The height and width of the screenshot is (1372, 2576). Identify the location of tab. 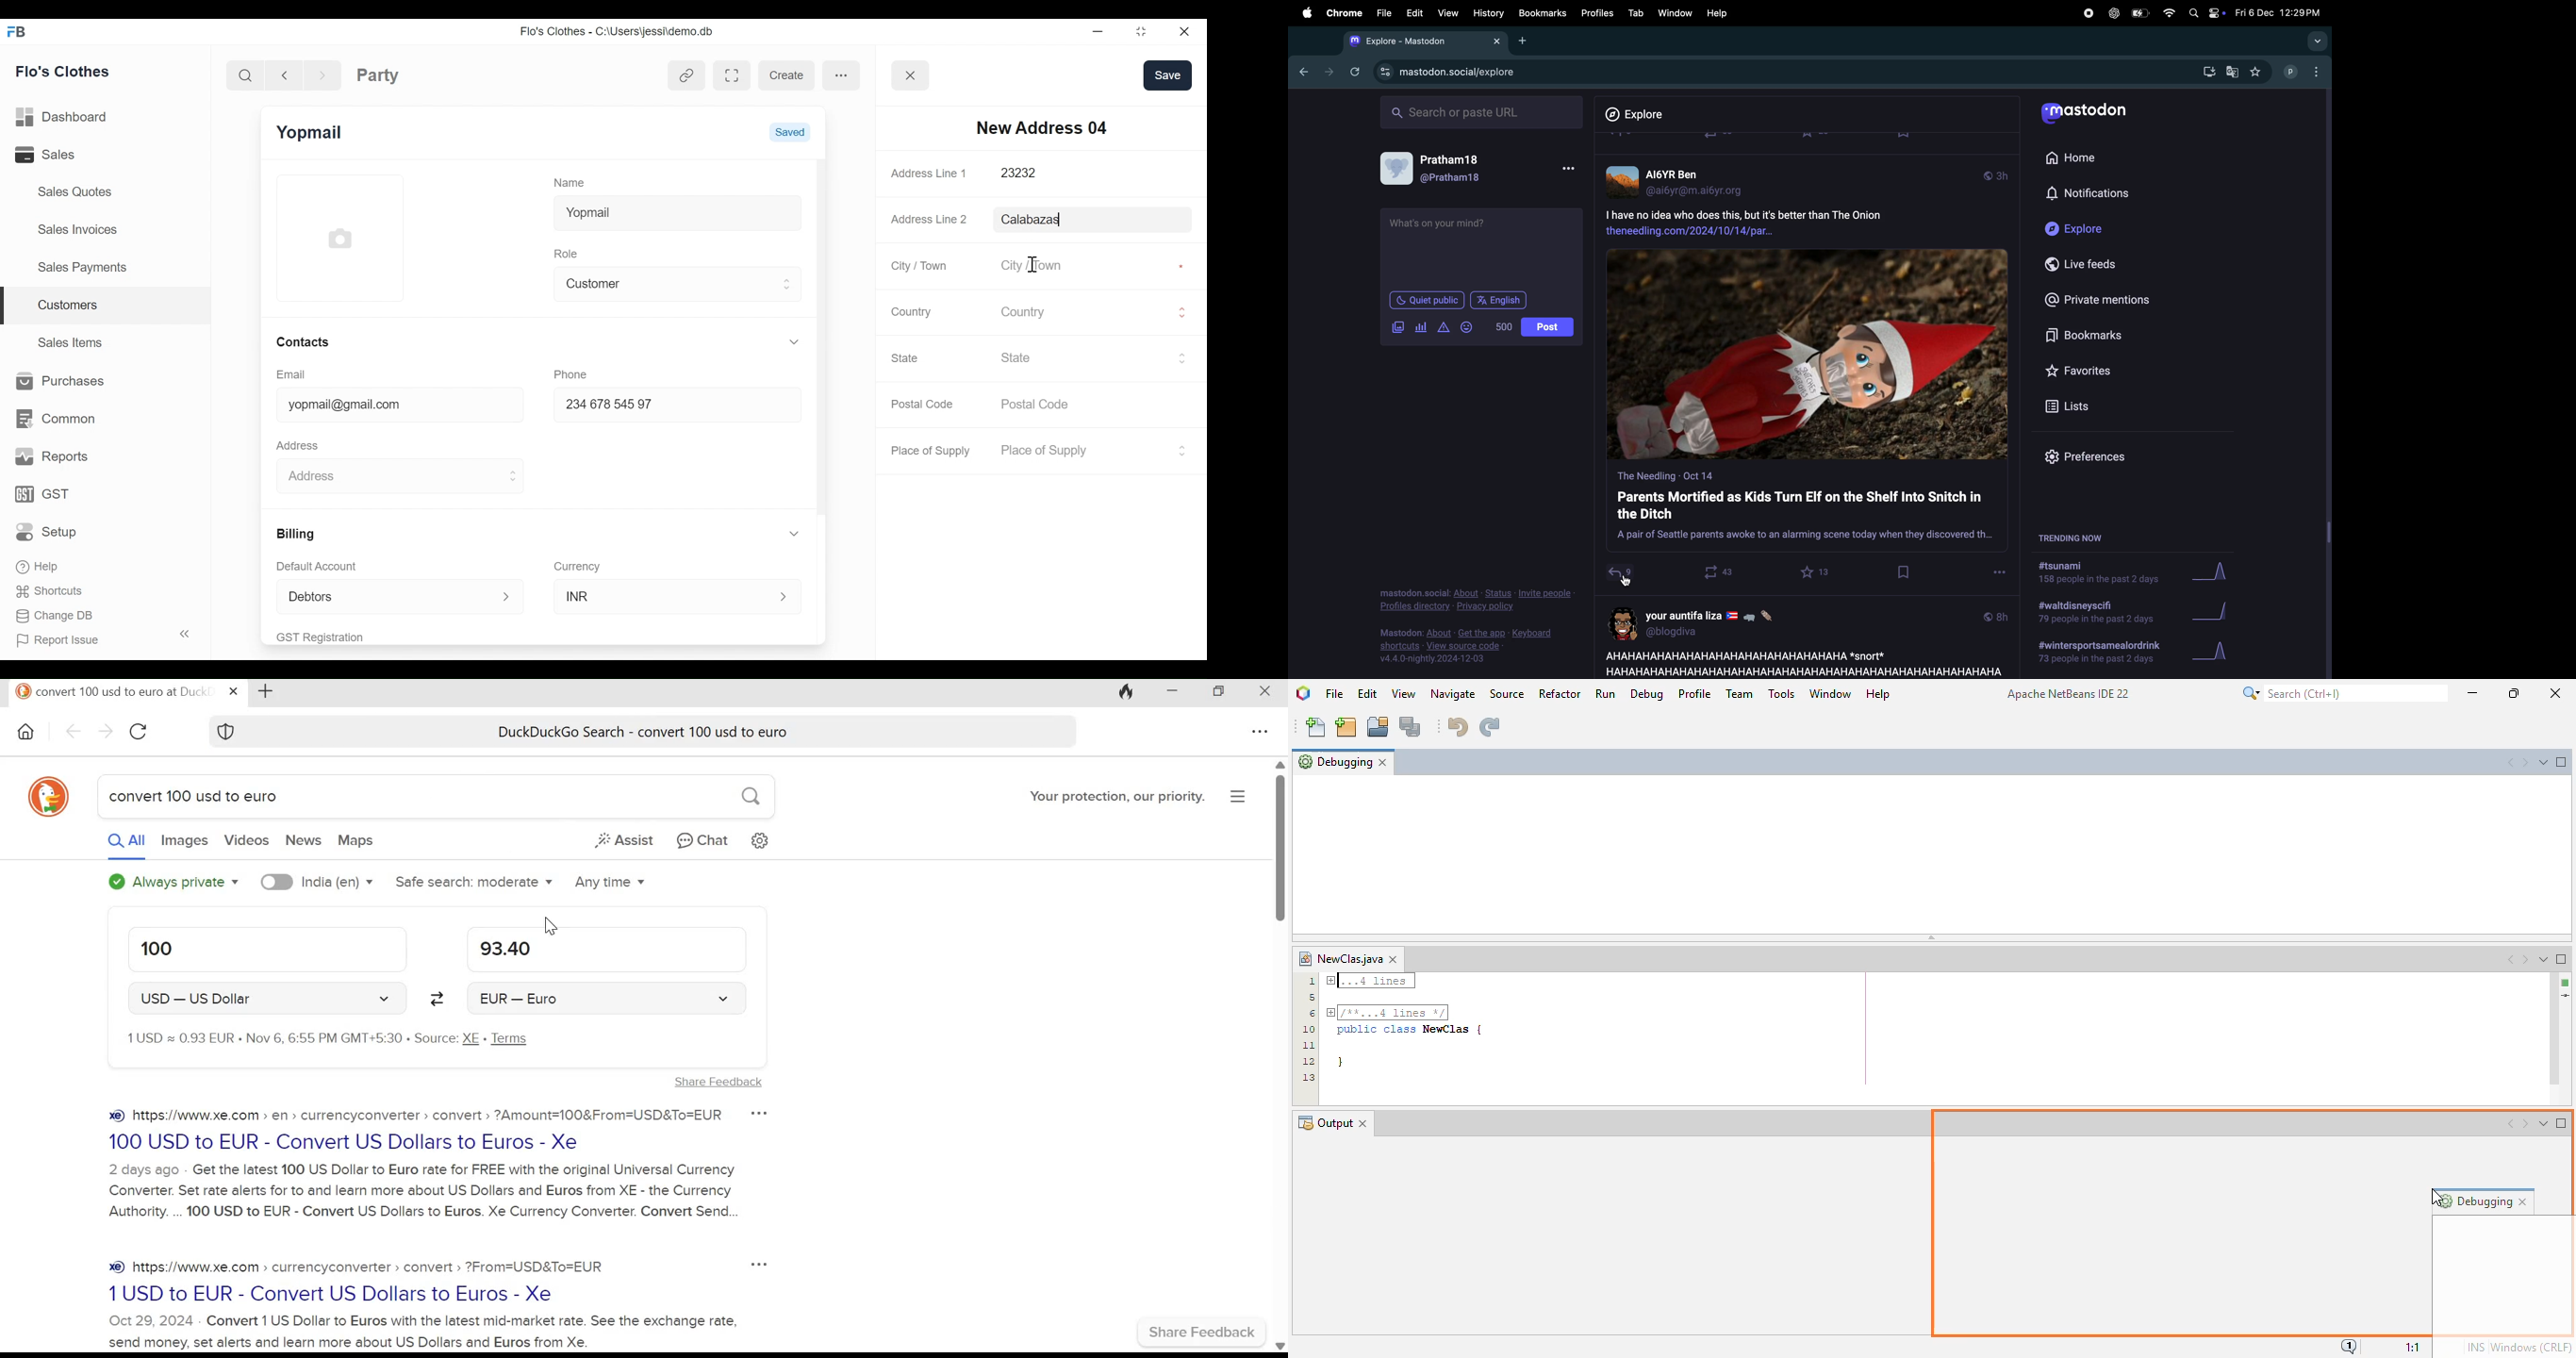
(1635, 13).